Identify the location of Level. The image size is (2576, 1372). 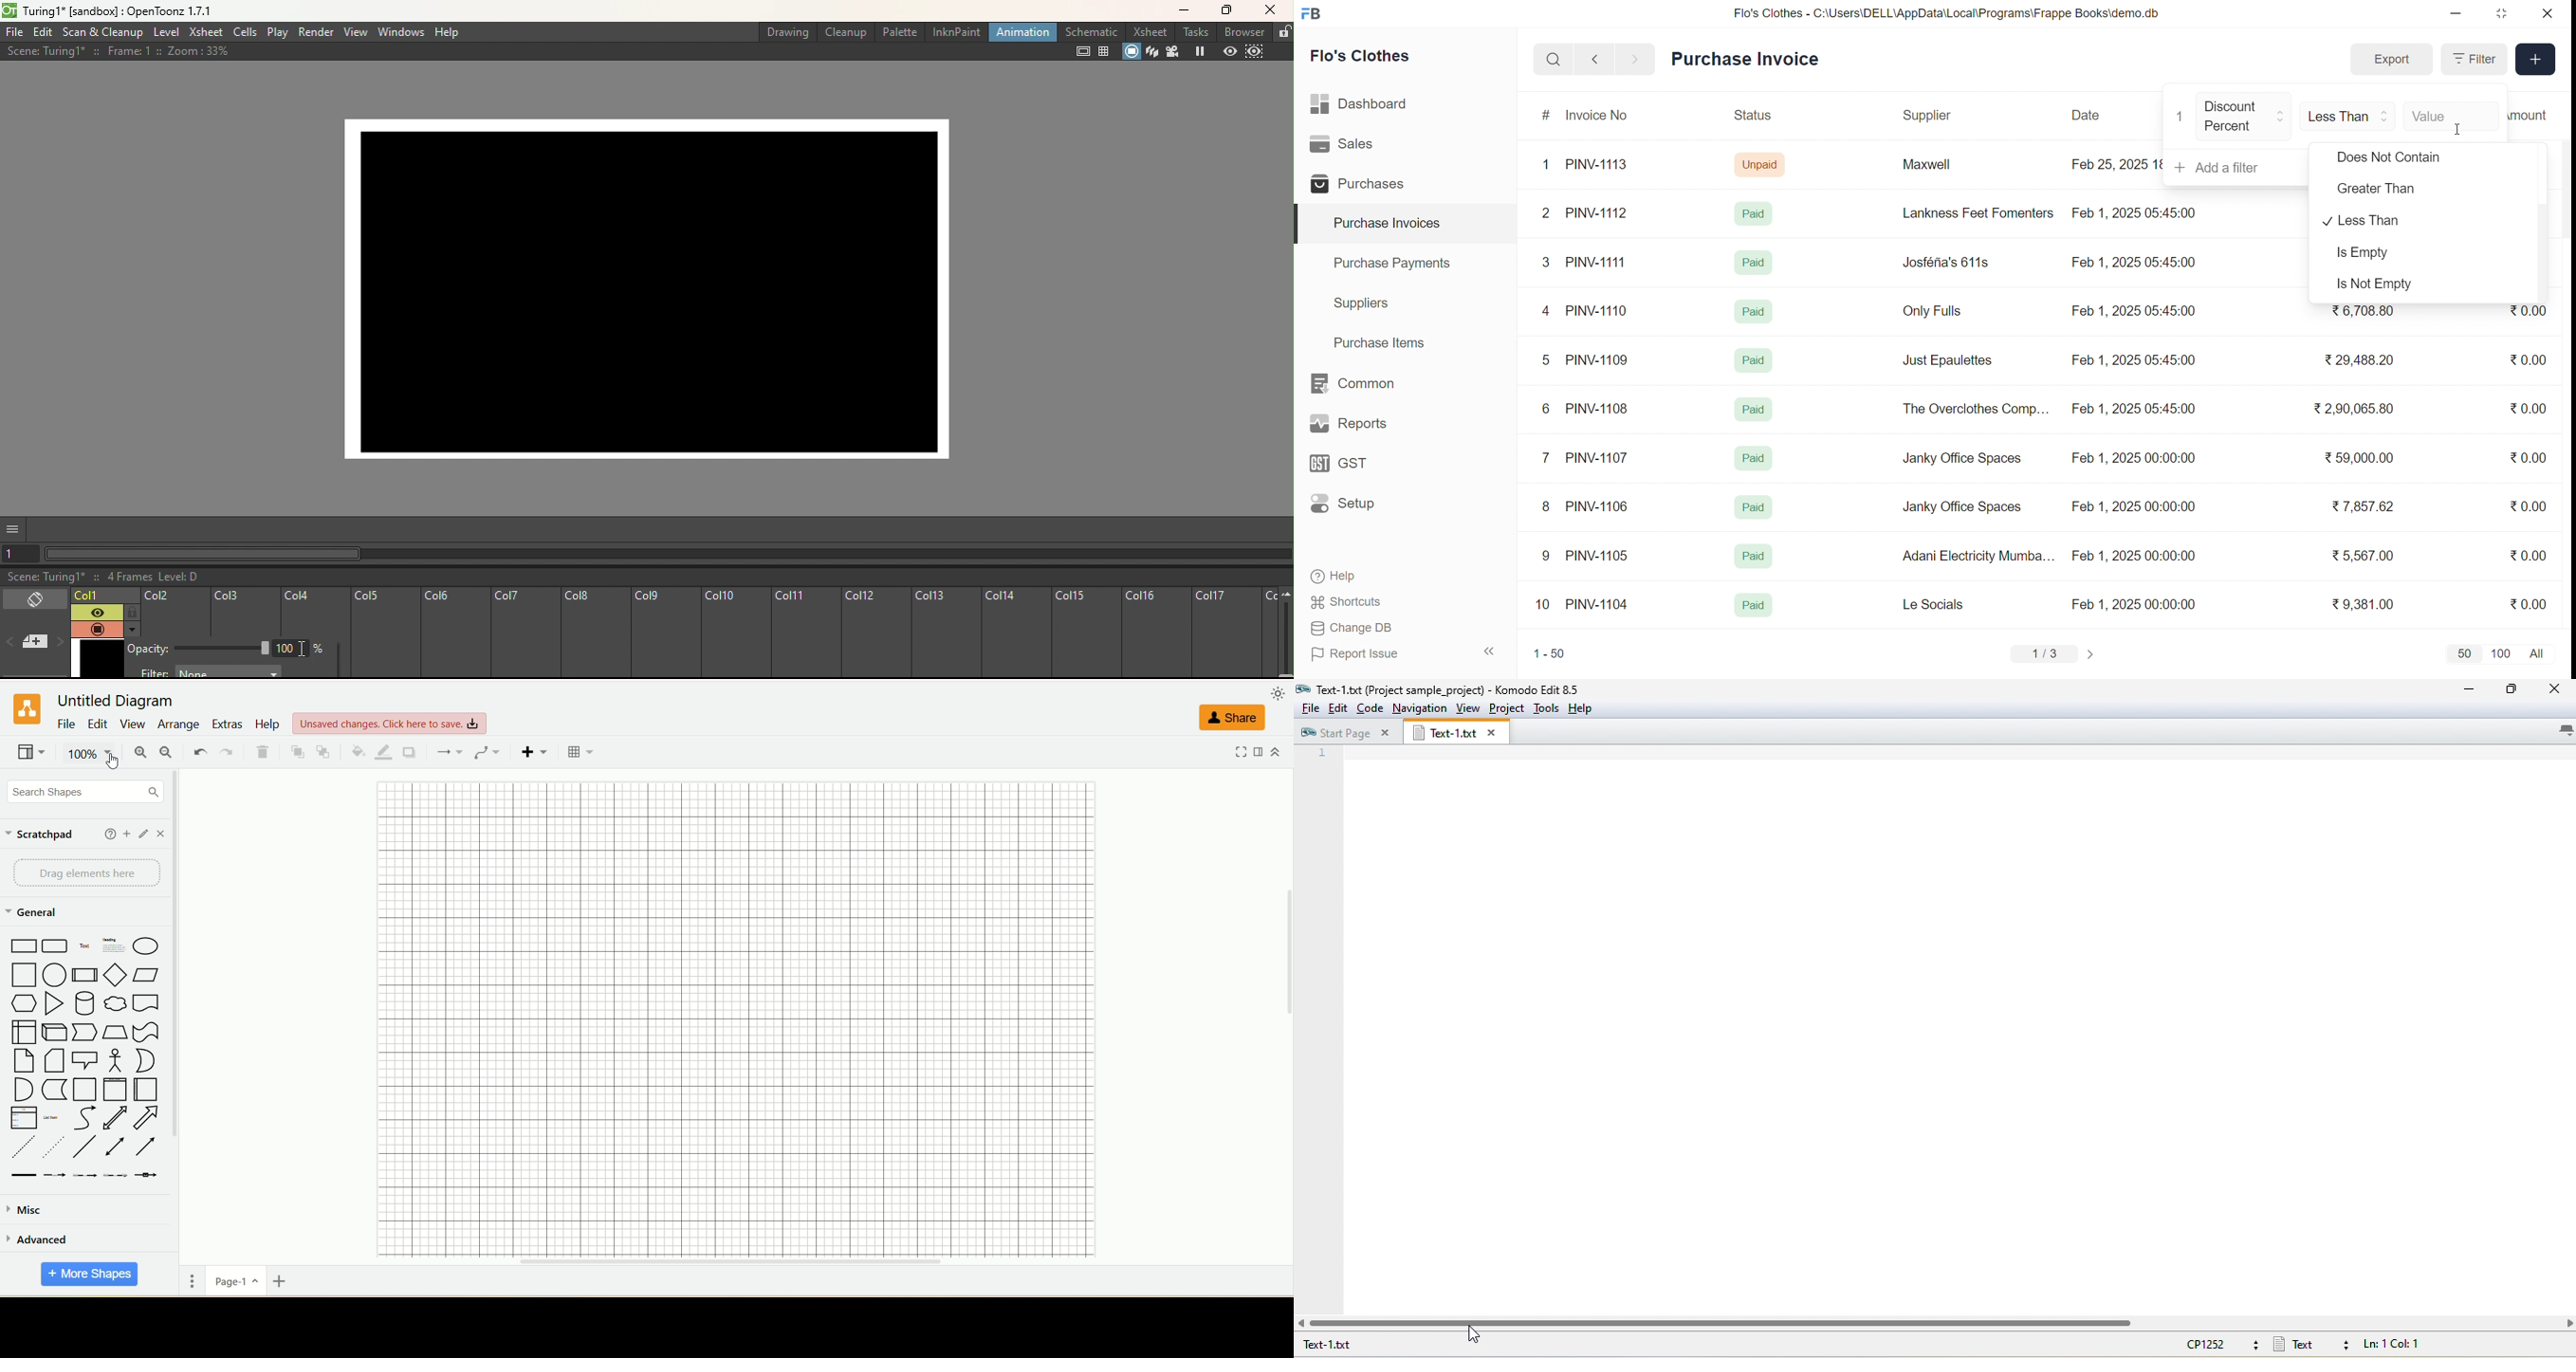
(166, 32).